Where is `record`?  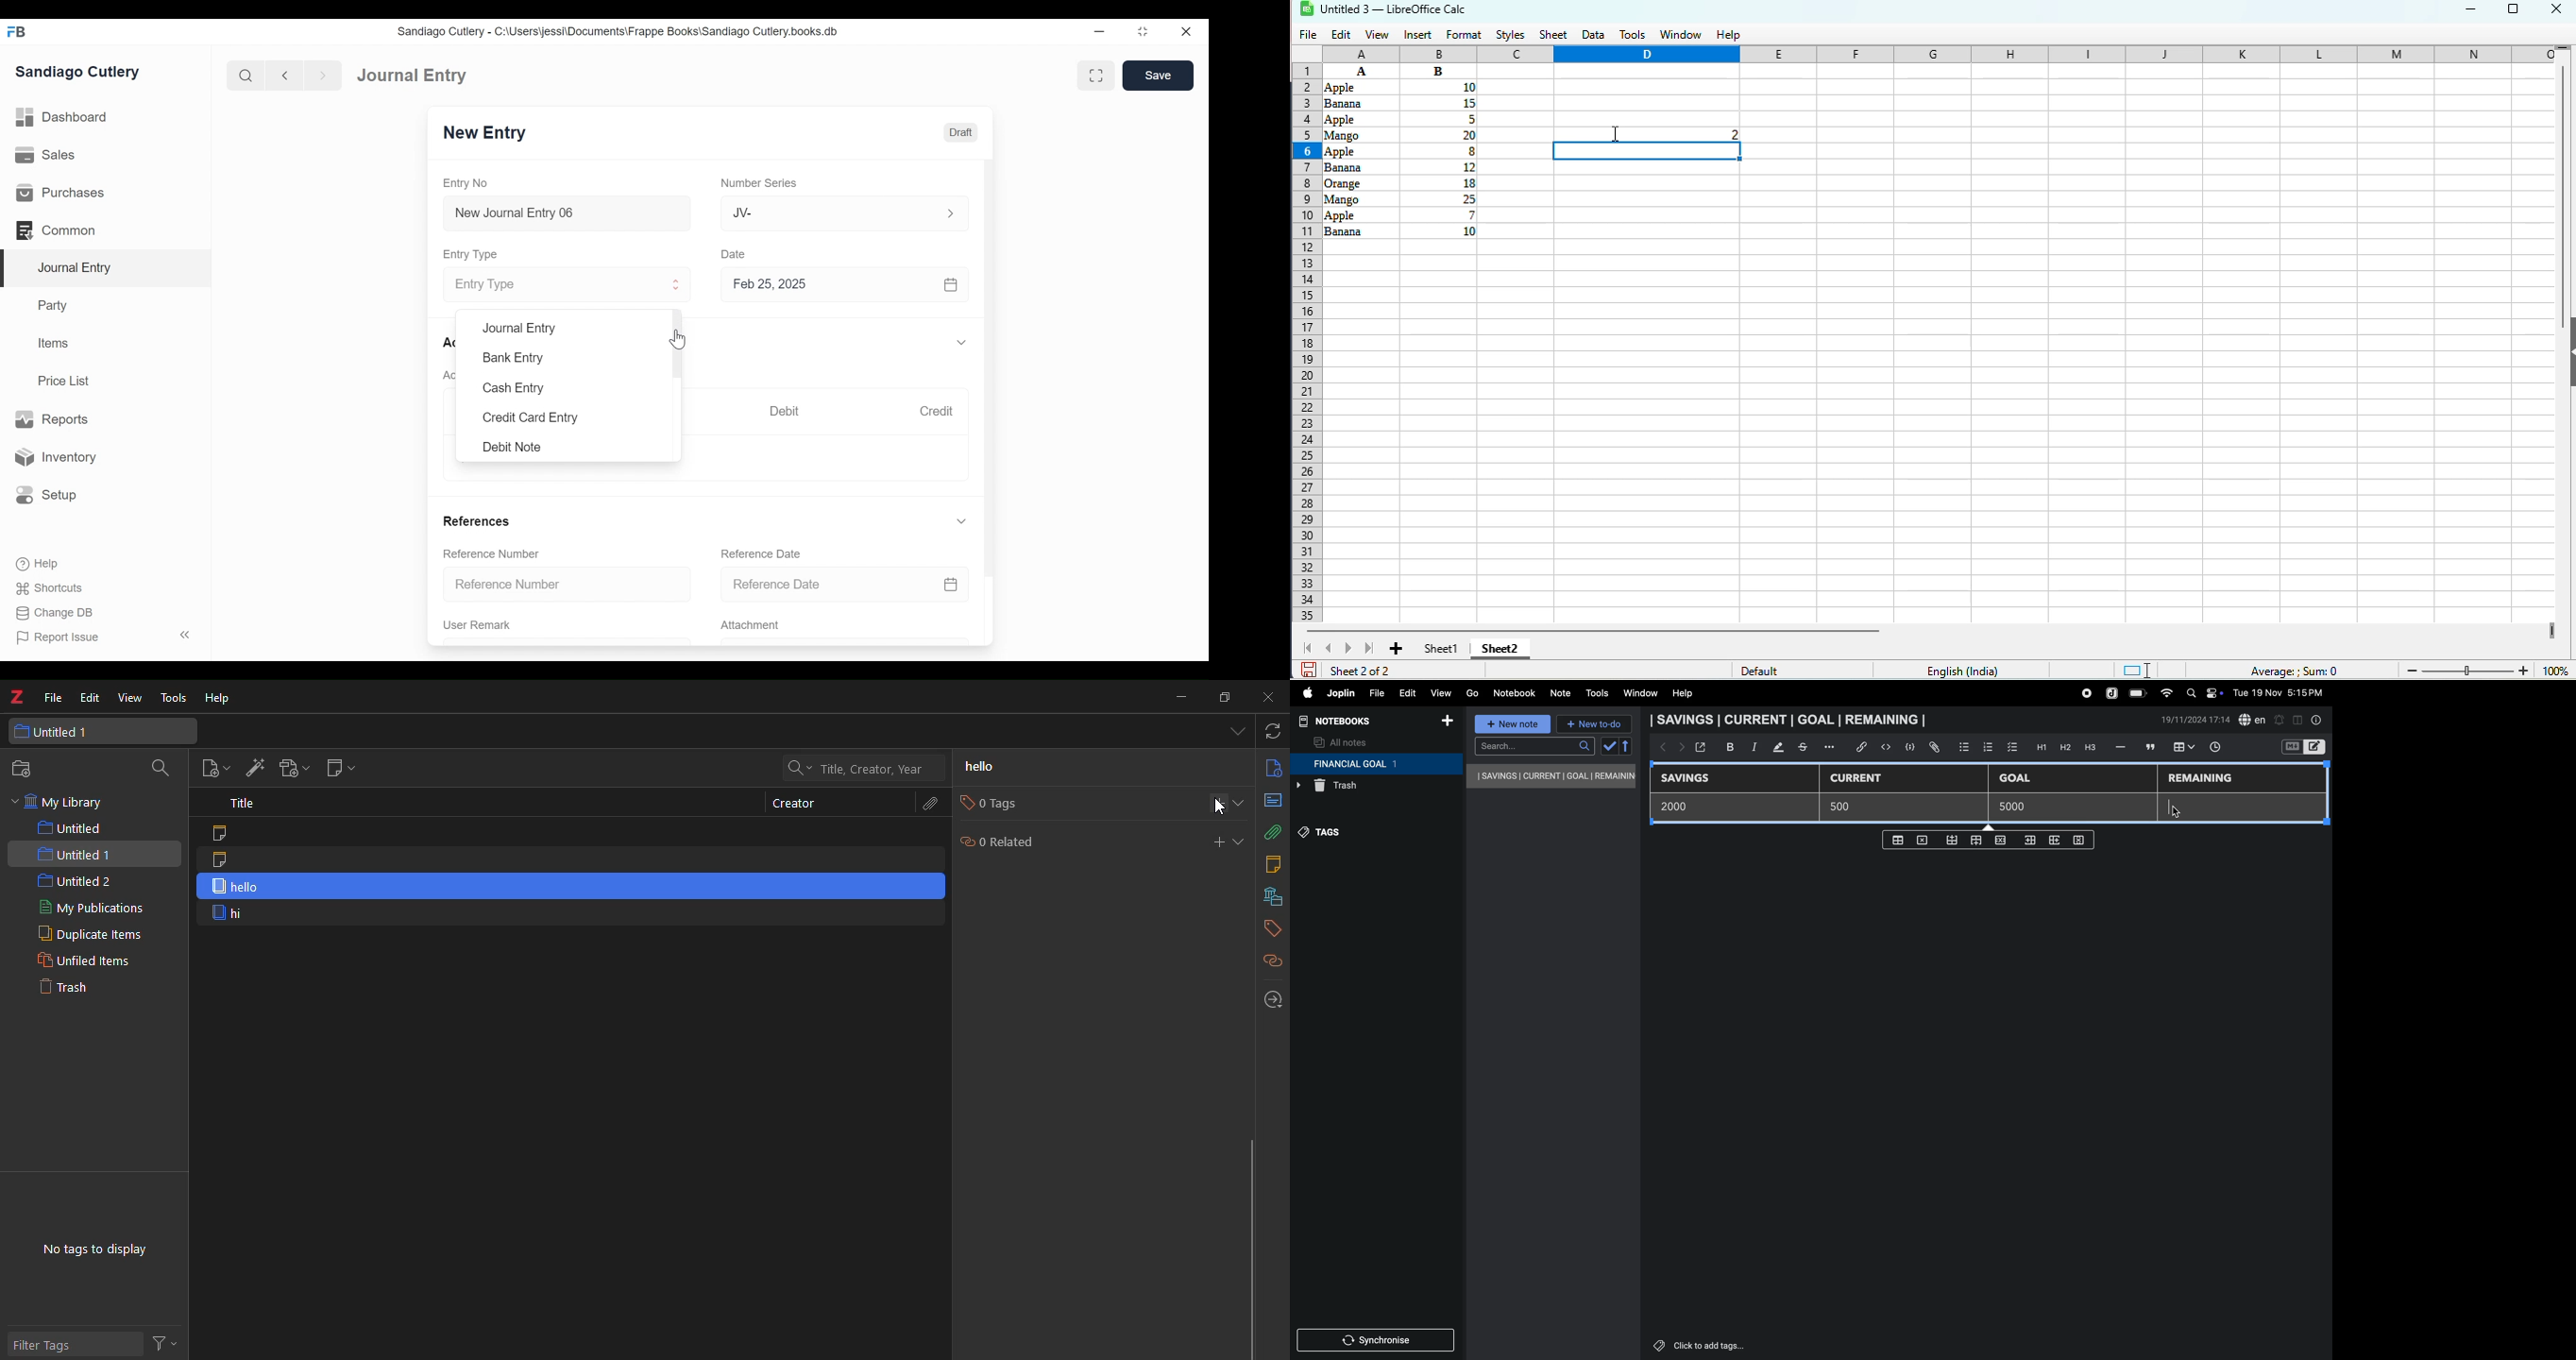
record is located at coordinates (2086, 693).